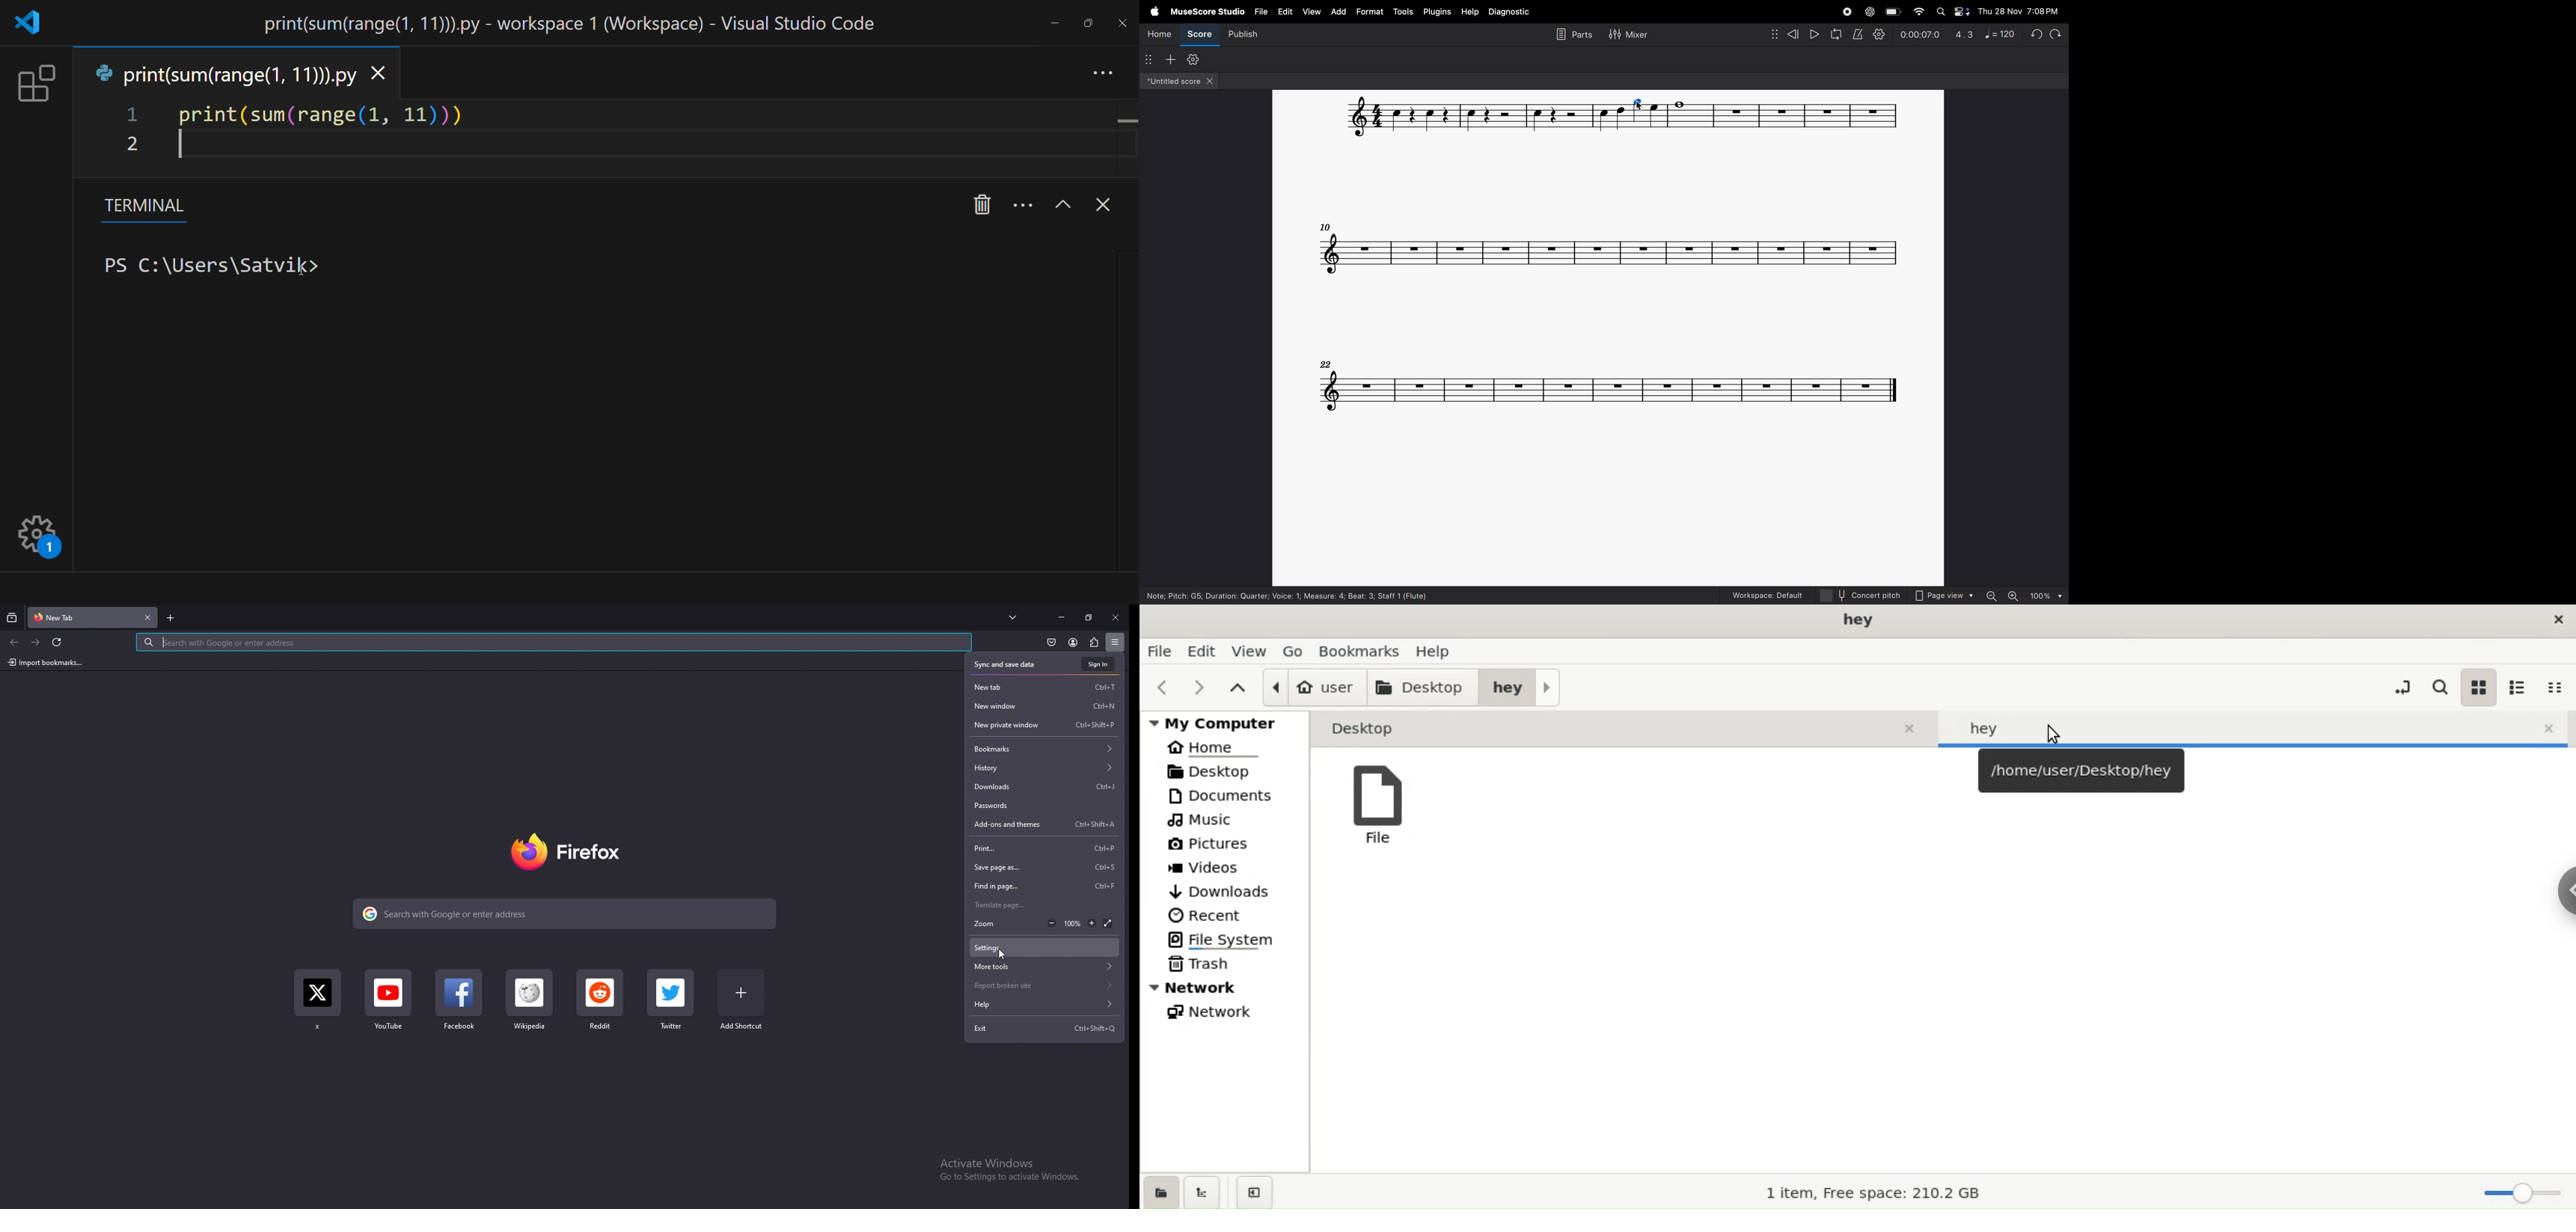  Describe the element at coordinates (1231, 820) in the screenshot. I see `music` at that location.